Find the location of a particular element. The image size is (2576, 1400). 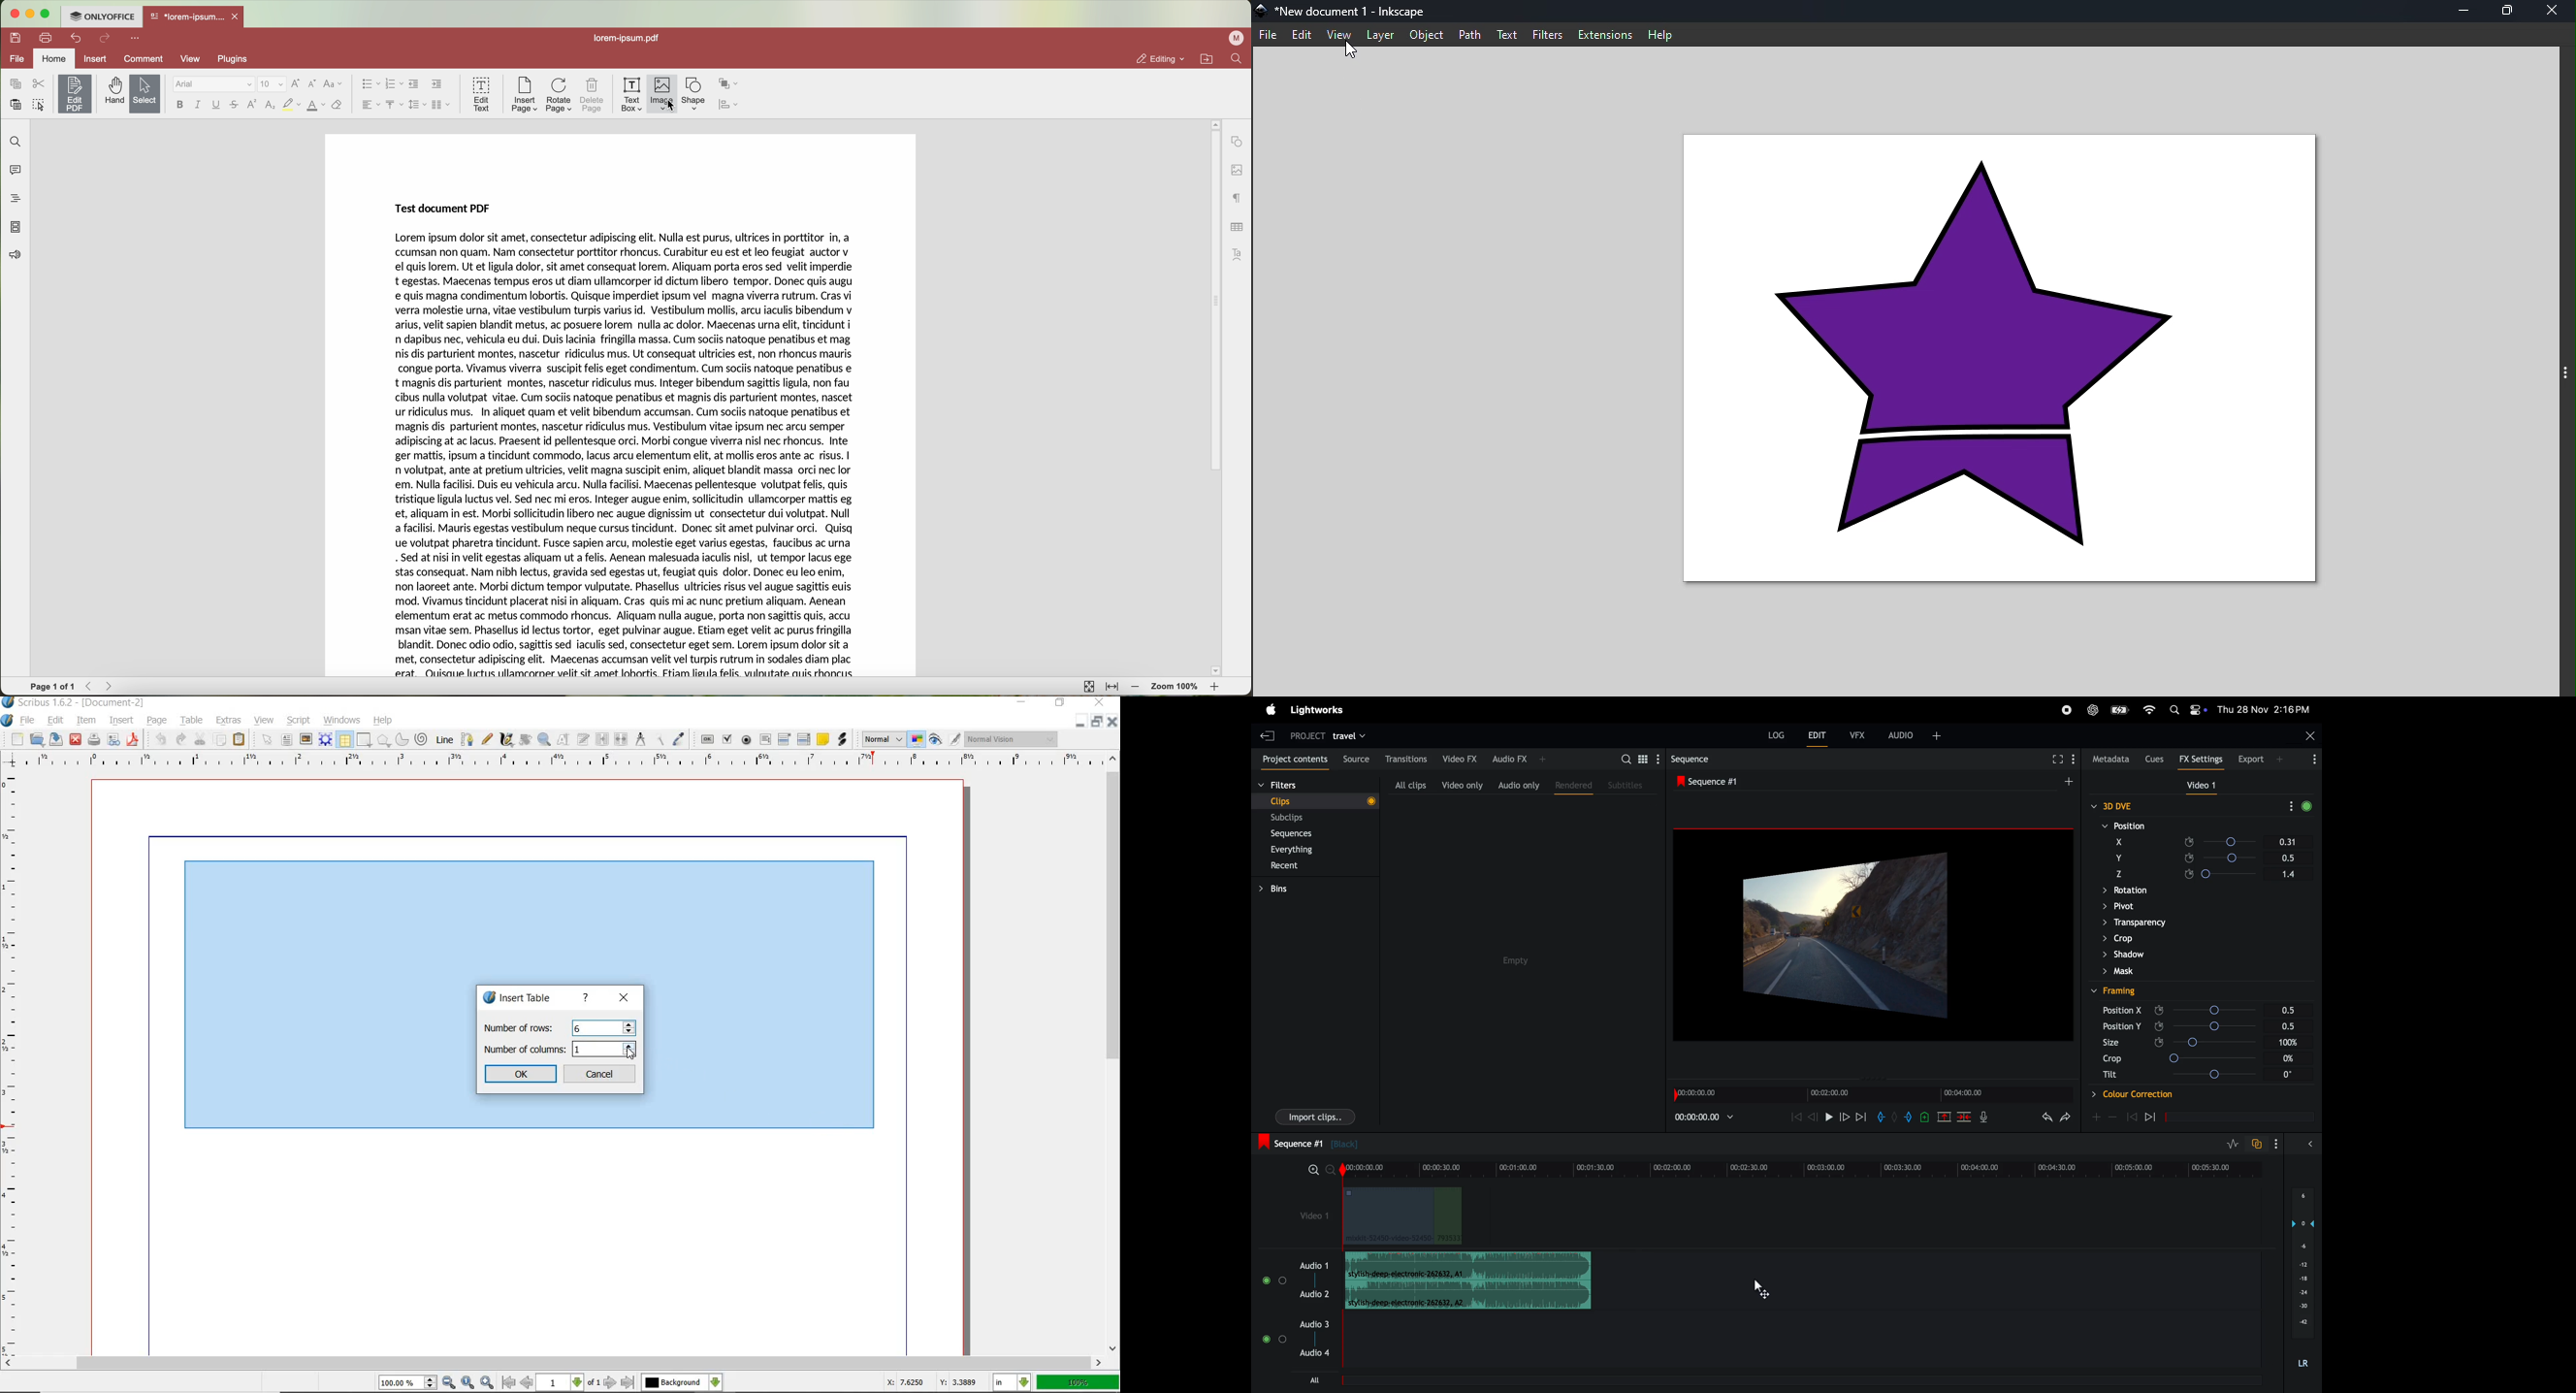

filters is located at coordinates (1298, 785).